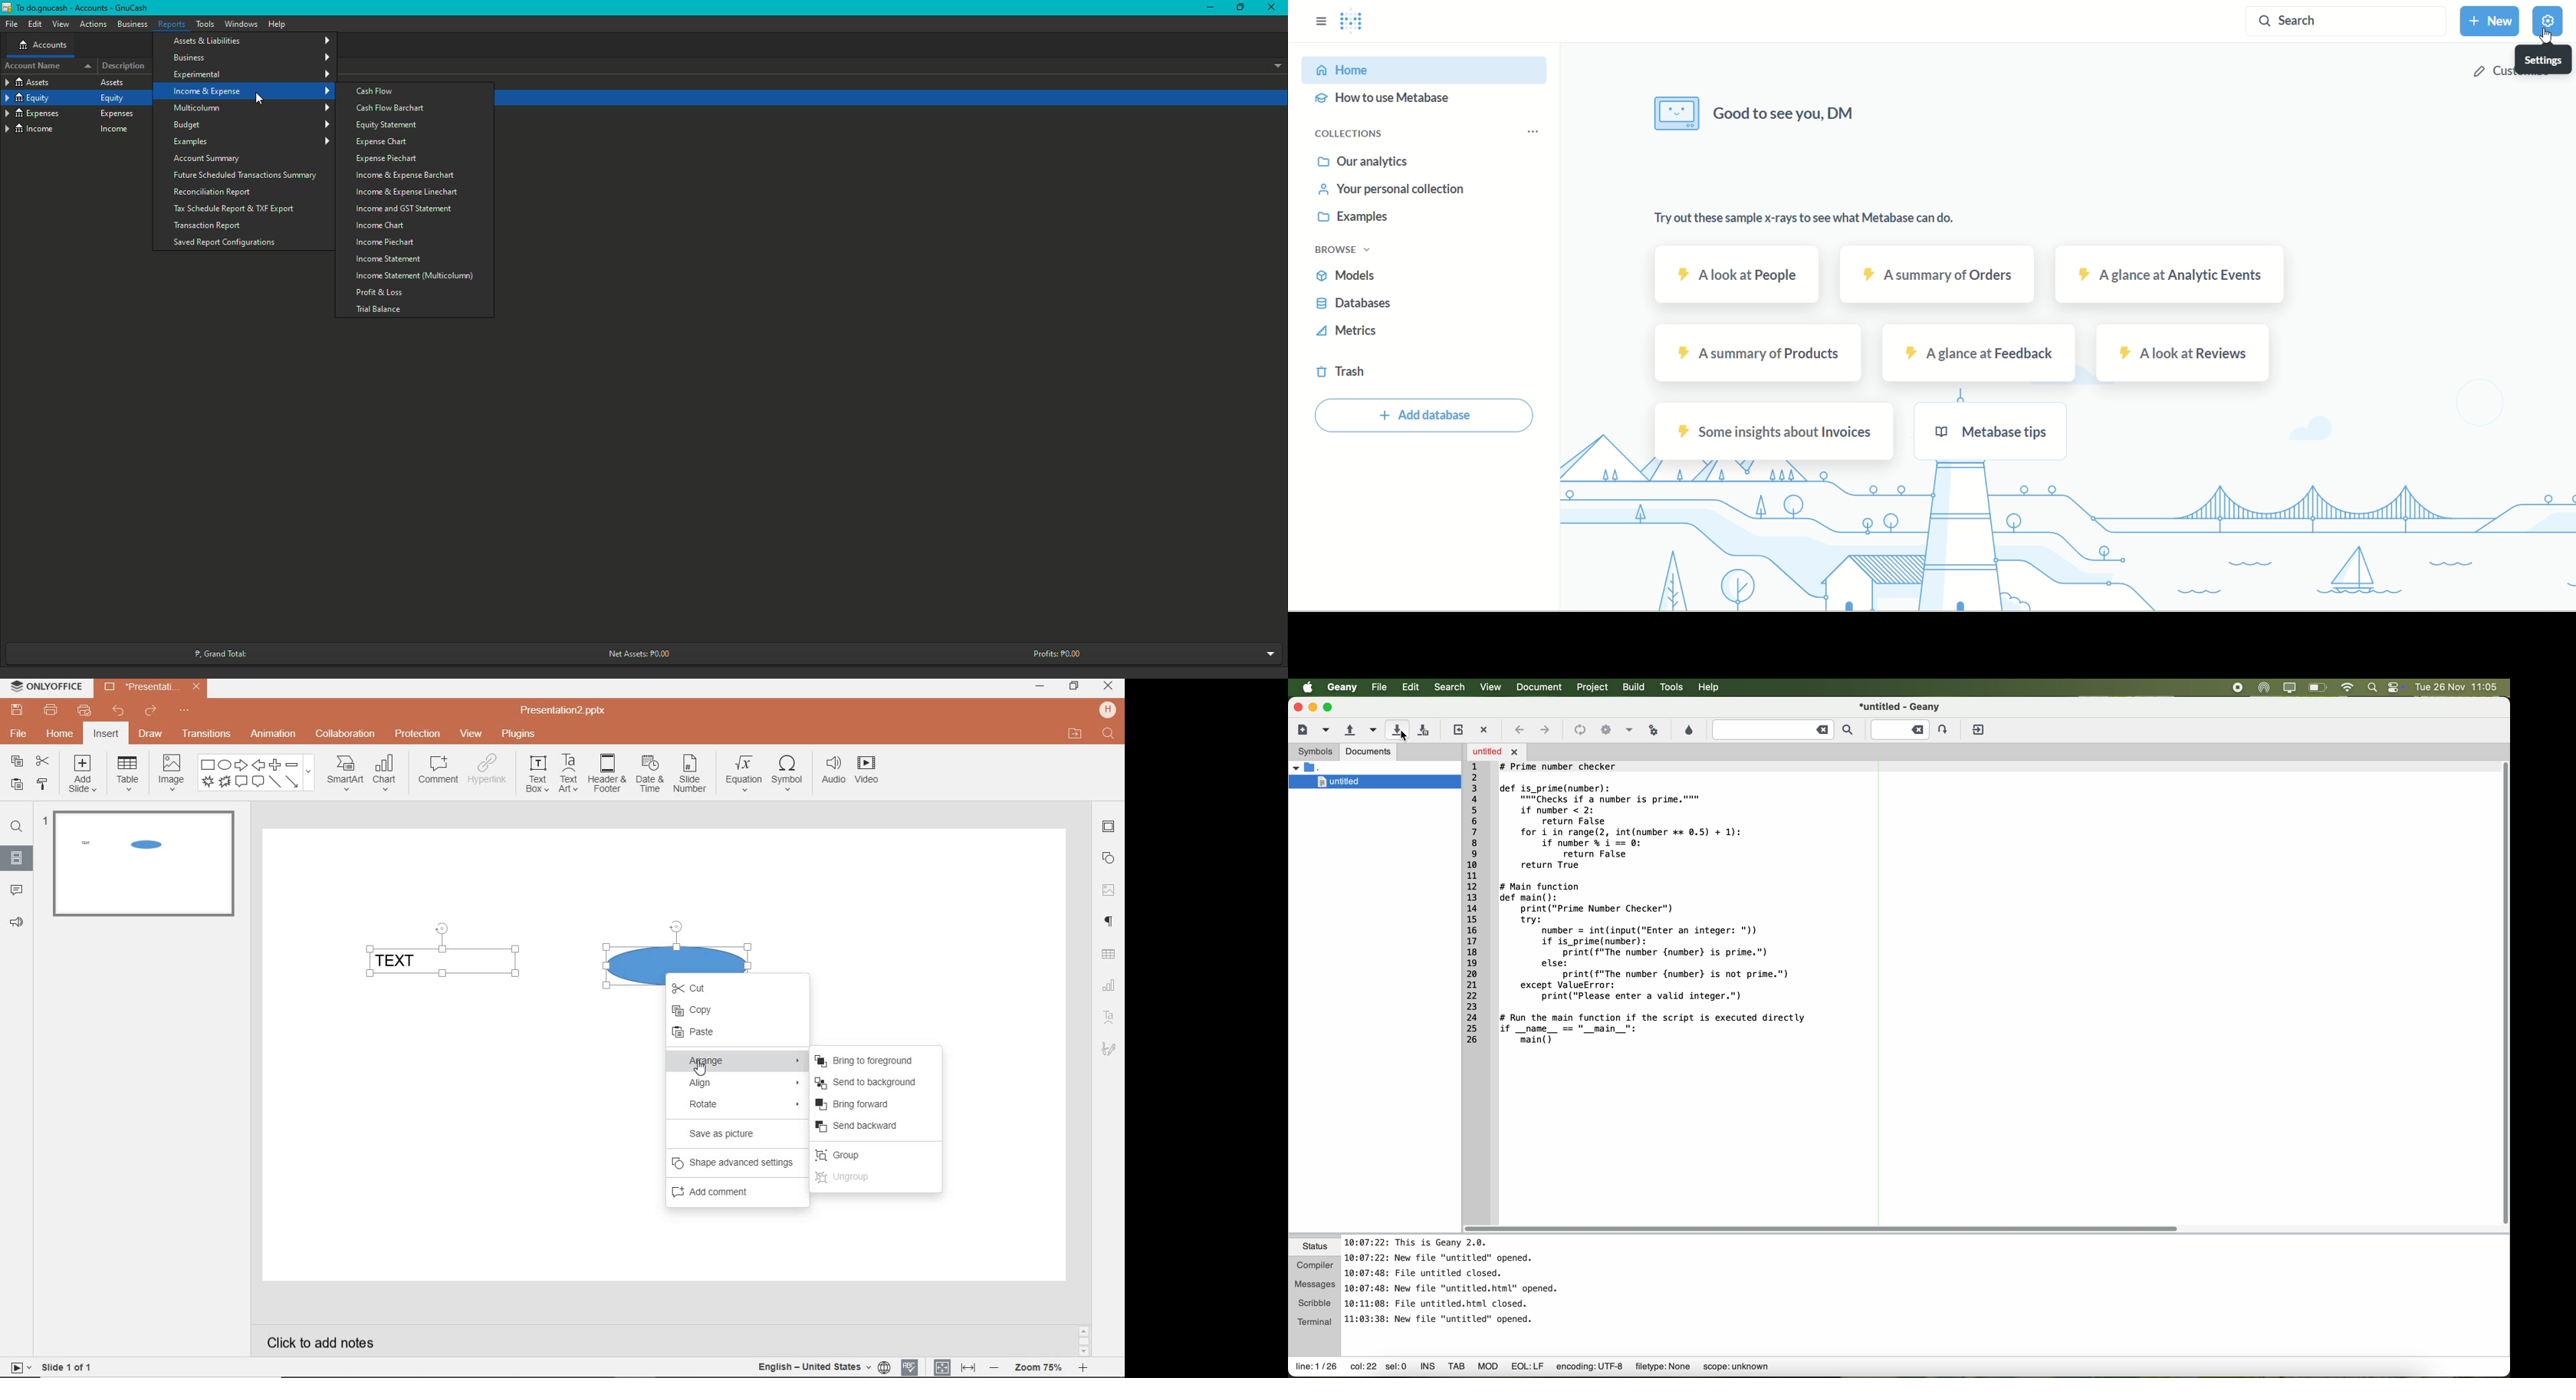 The height and width of the screenshot is (1400, 2576). I want to click on home, so click(1426, 69).